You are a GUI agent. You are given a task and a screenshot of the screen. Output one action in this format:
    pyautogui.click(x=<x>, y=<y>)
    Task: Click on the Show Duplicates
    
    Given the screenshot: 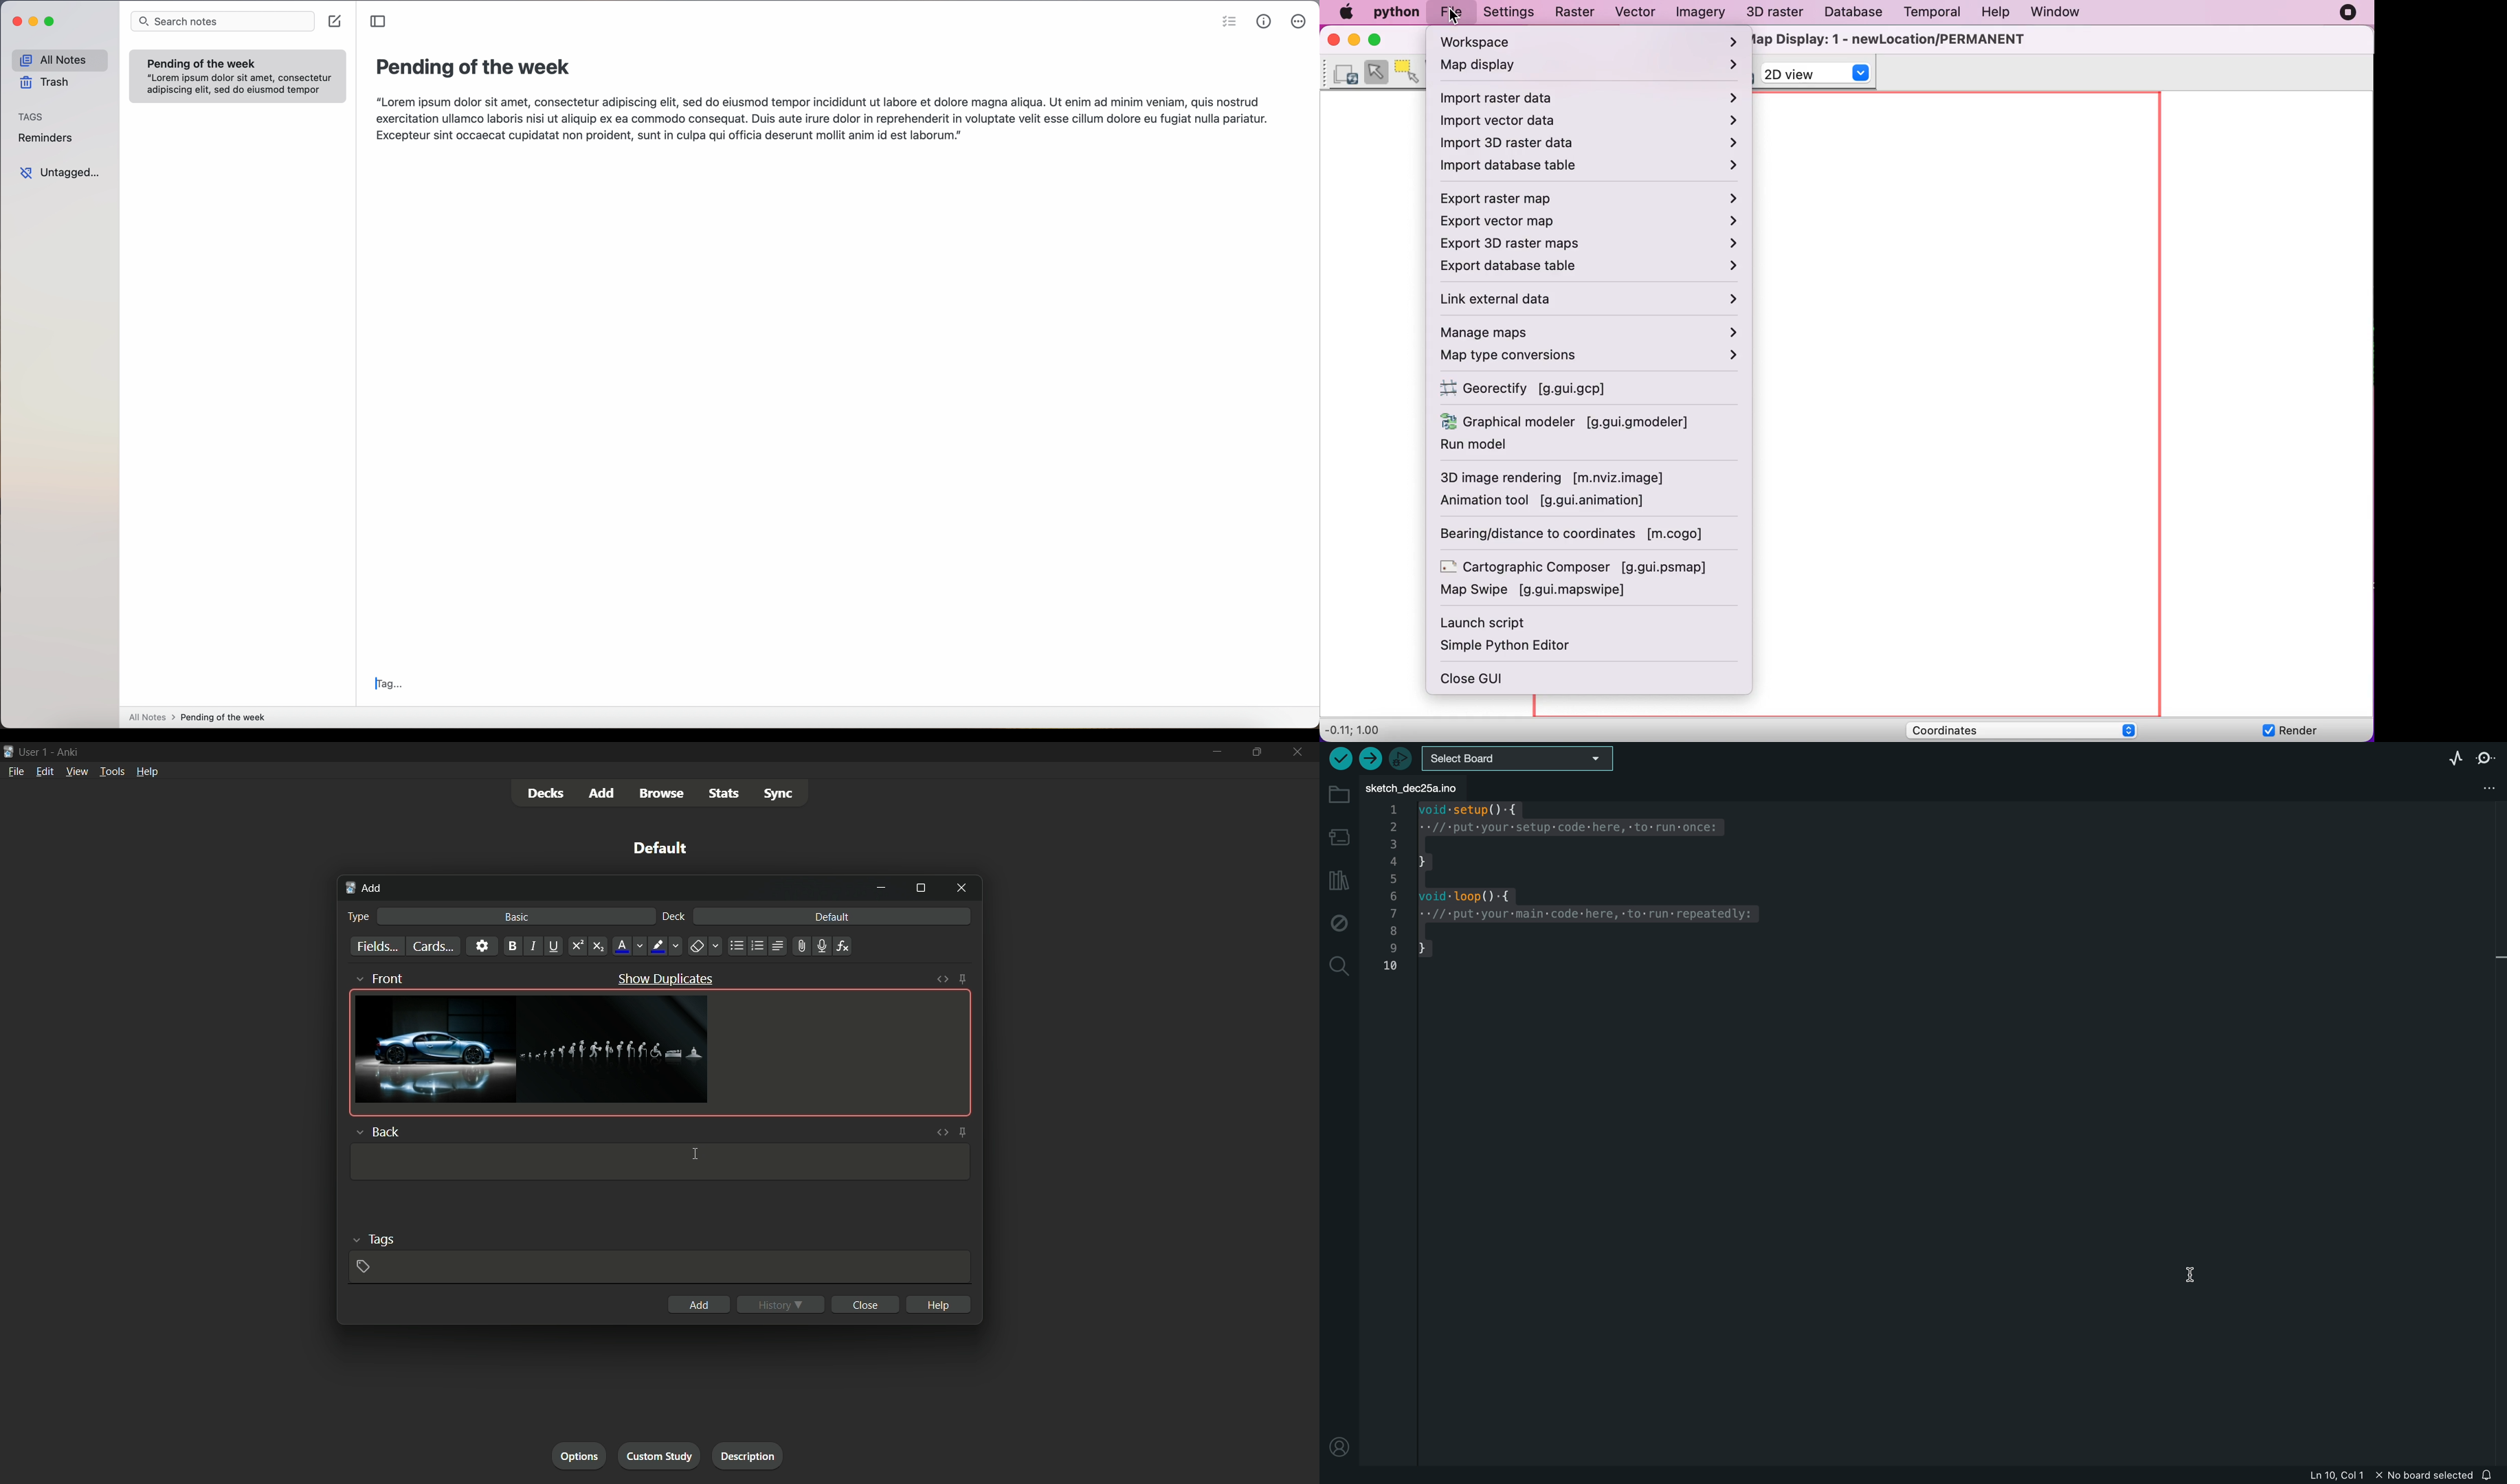 What is the action you would take?
    pyautogui.click(x=665, y=978)
    